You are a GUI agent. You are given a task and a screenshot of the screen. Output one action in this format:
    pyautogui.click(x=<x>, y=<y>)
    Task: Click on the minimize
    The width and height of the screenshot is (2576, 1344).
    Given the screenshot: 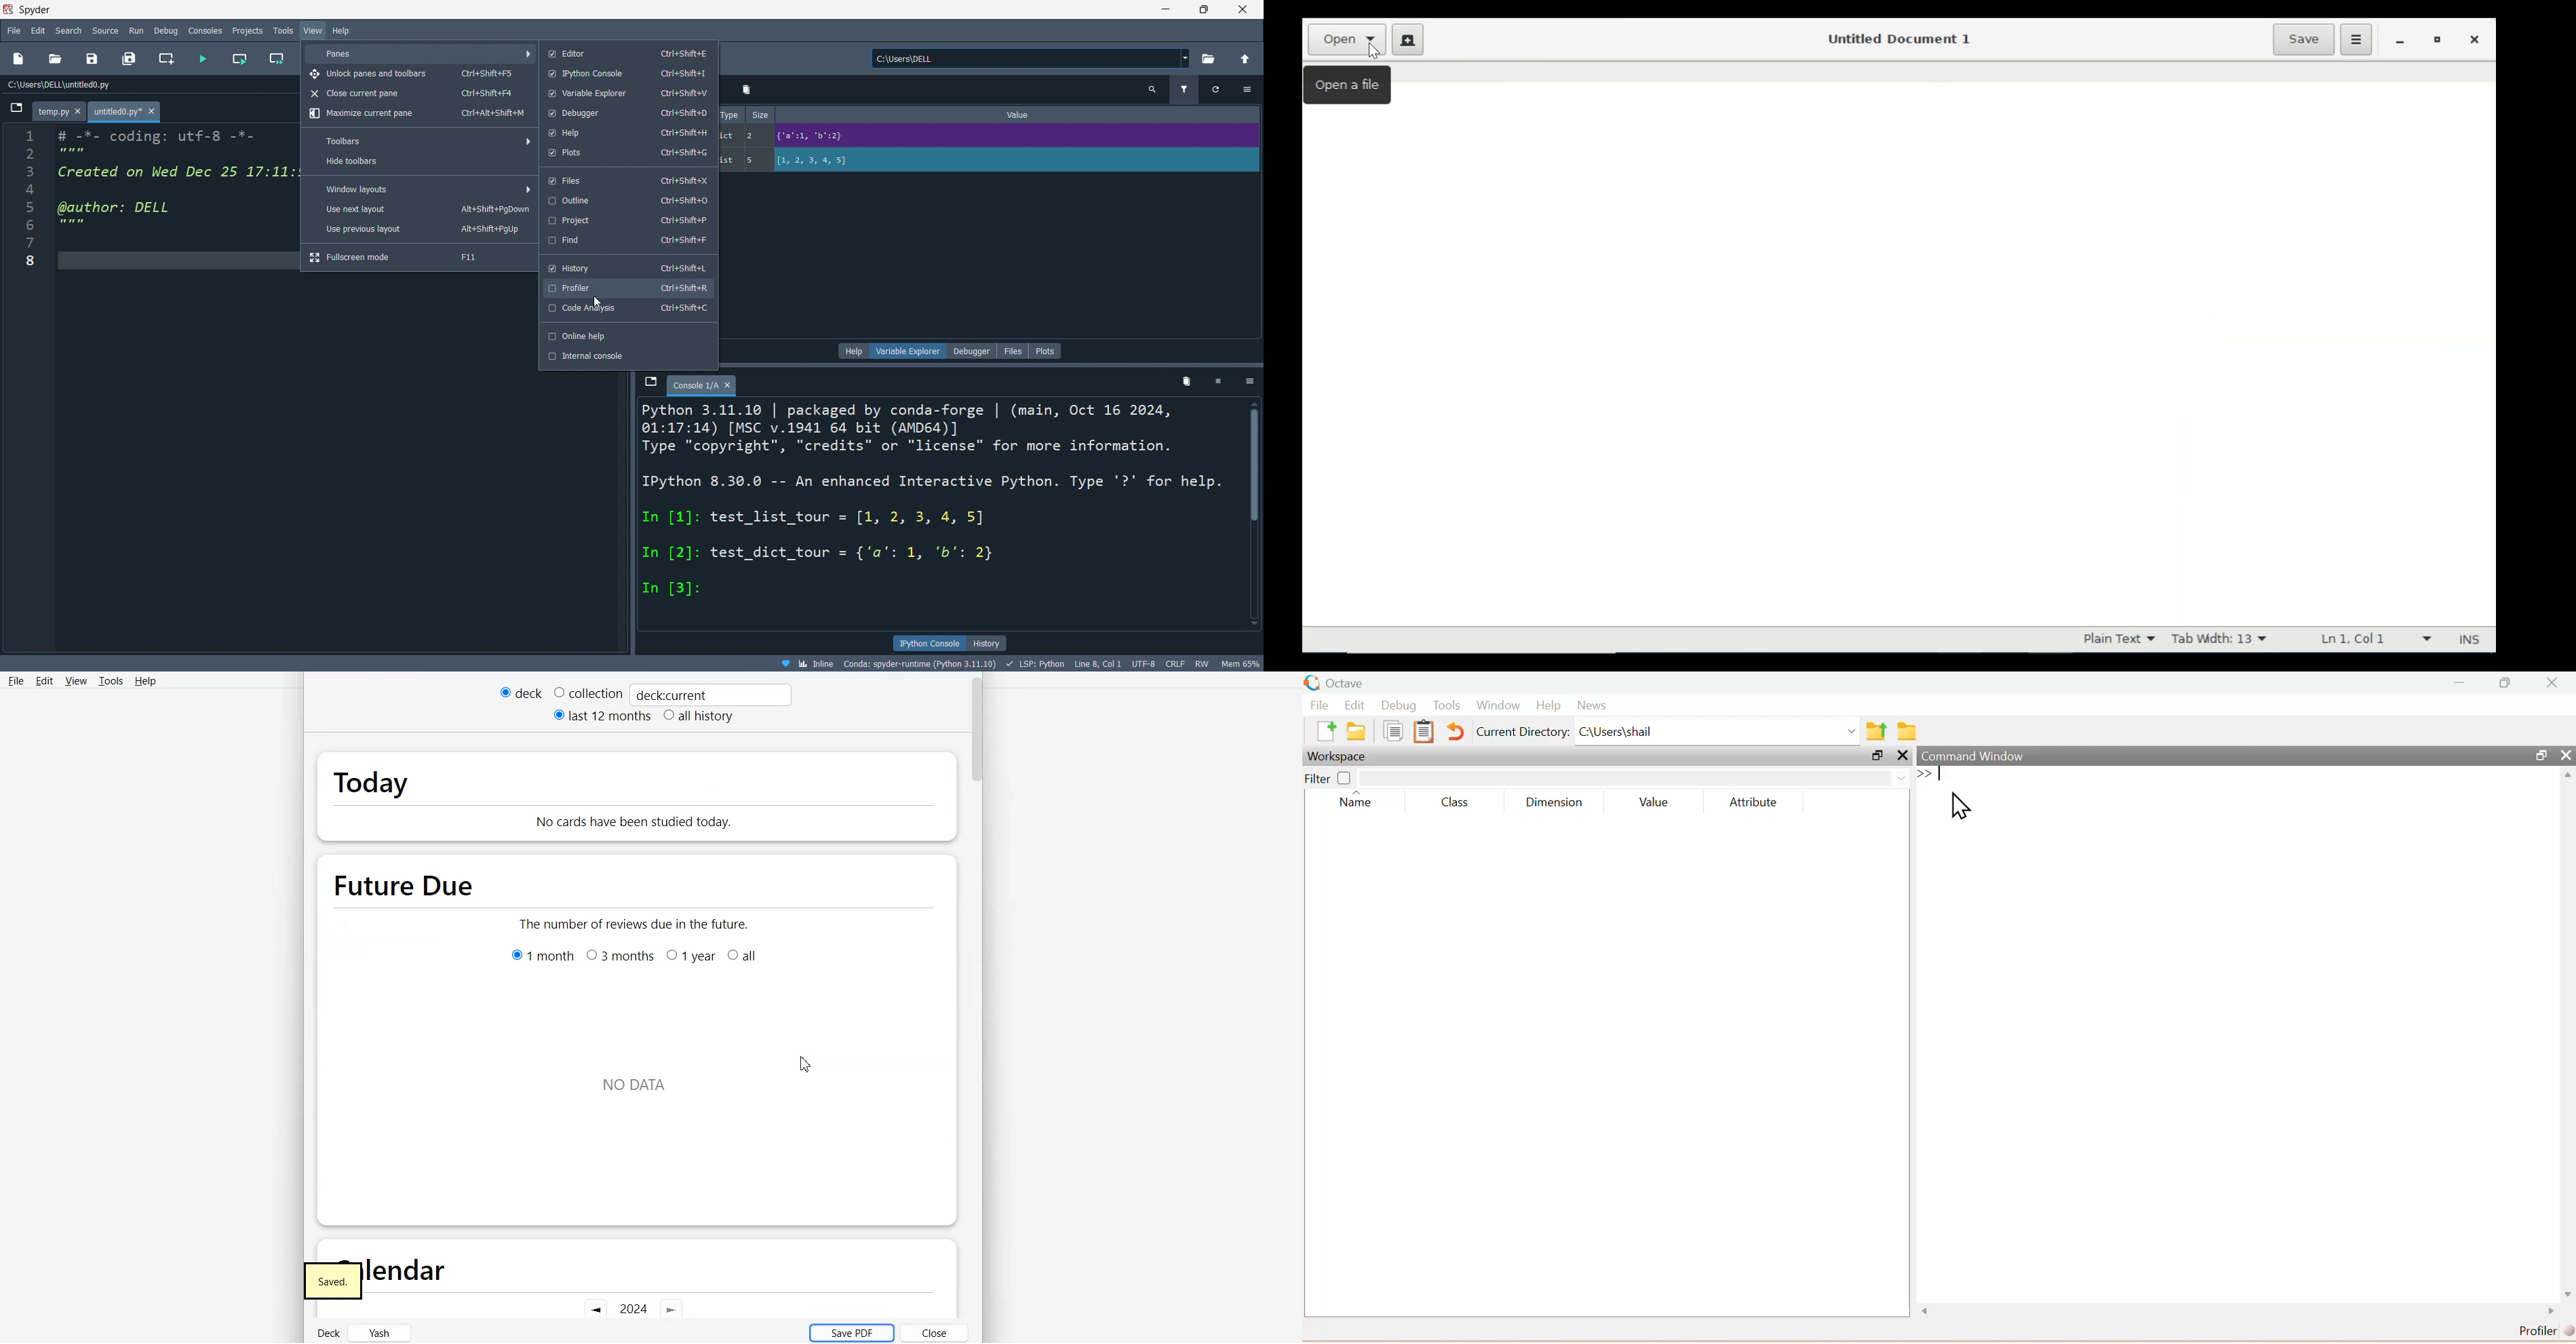 What is the action you would take?
    pyautogui.click(x=1165, y=10)
    